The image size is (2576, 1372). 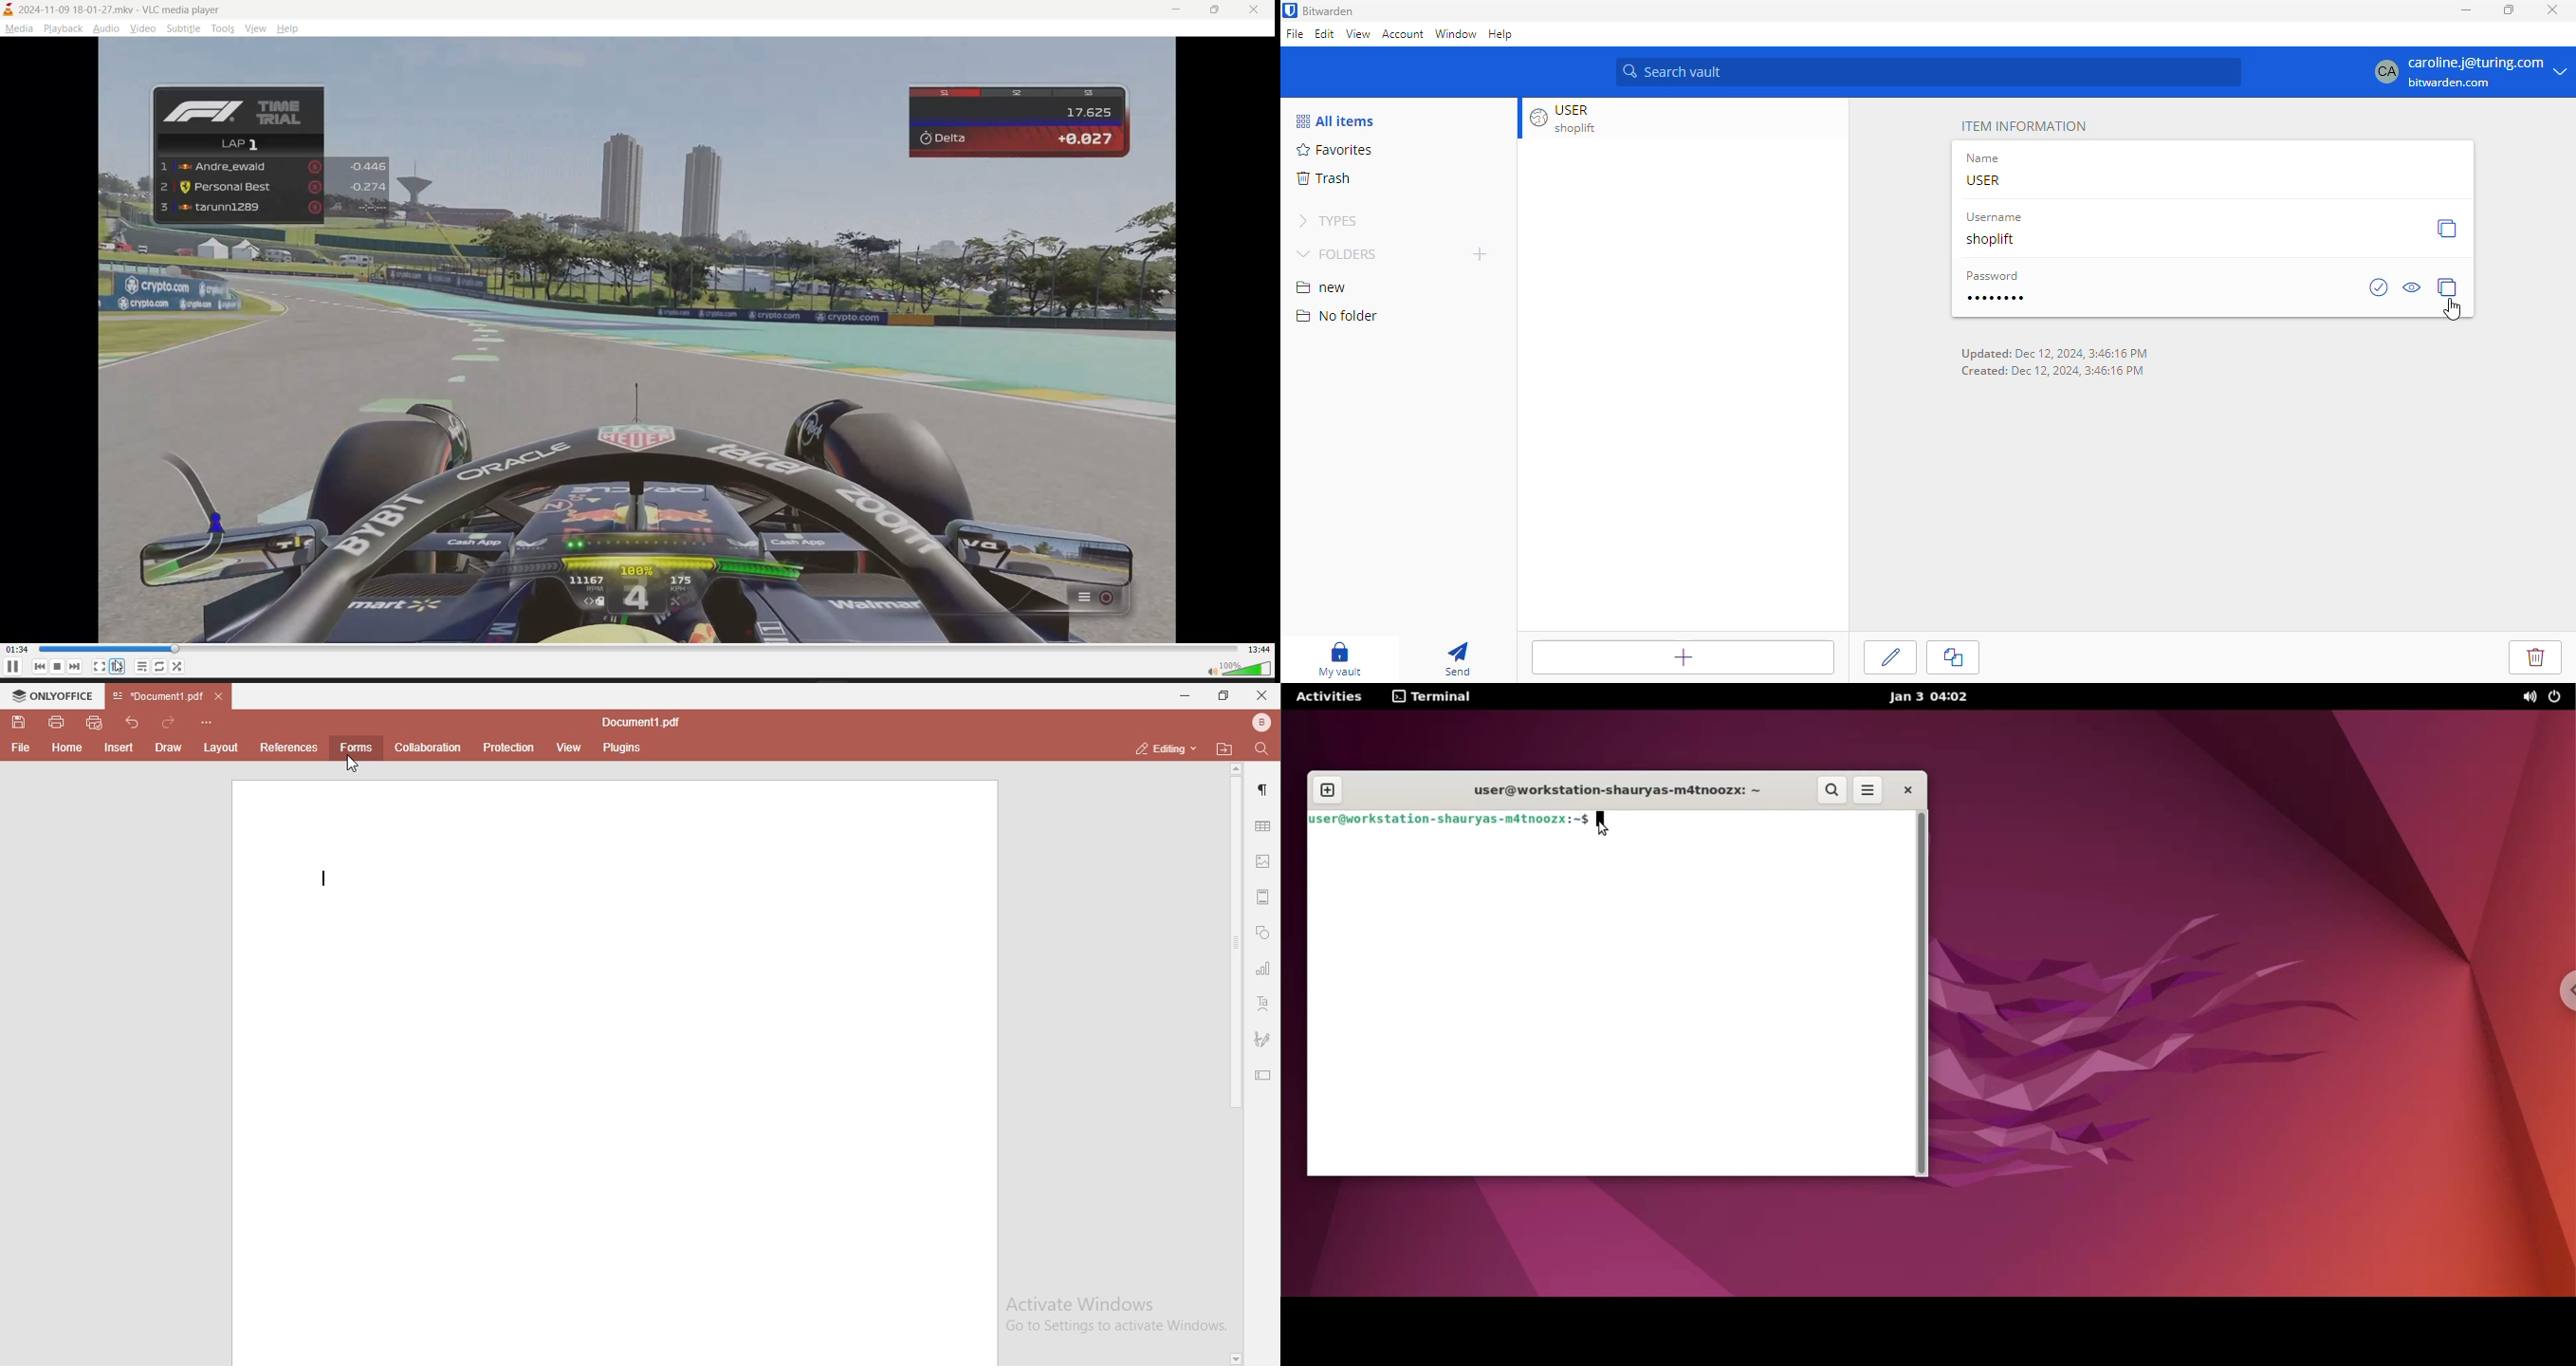 I want to click on item information, so click(x=2023, y=126).